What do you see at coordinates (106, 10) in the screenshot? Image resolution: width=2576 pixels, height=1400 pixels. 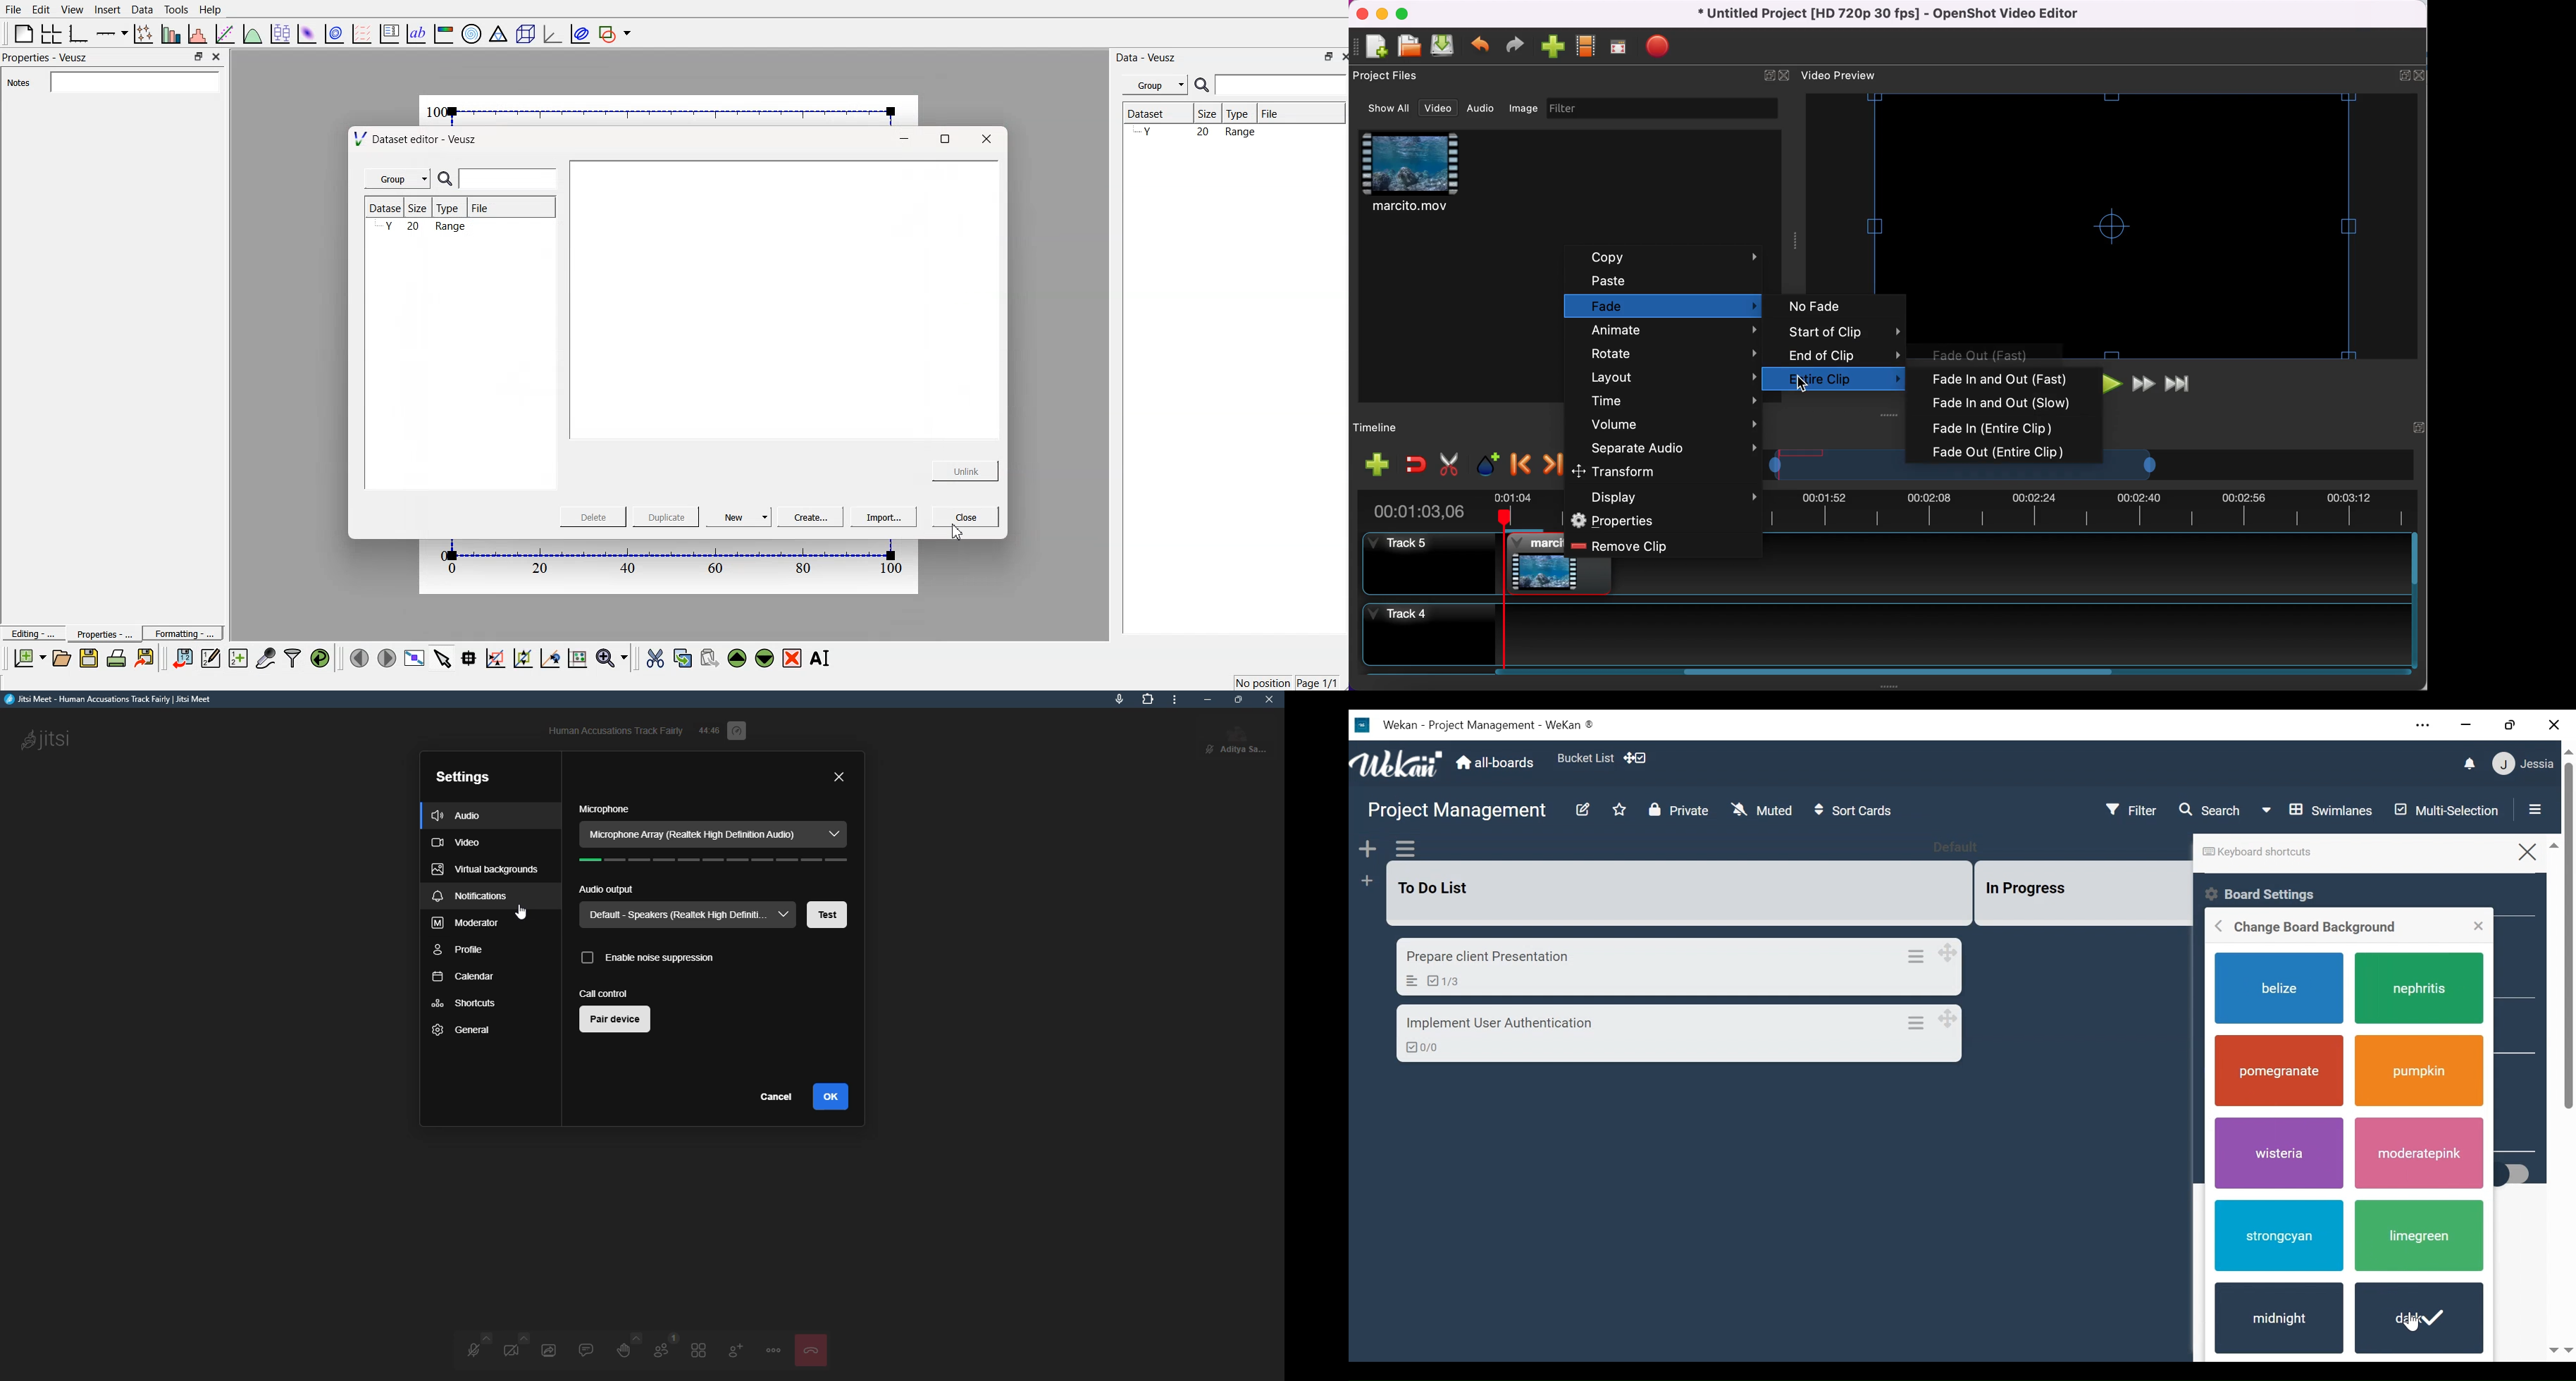 I see `Insert` at bounding box center [106, 10].